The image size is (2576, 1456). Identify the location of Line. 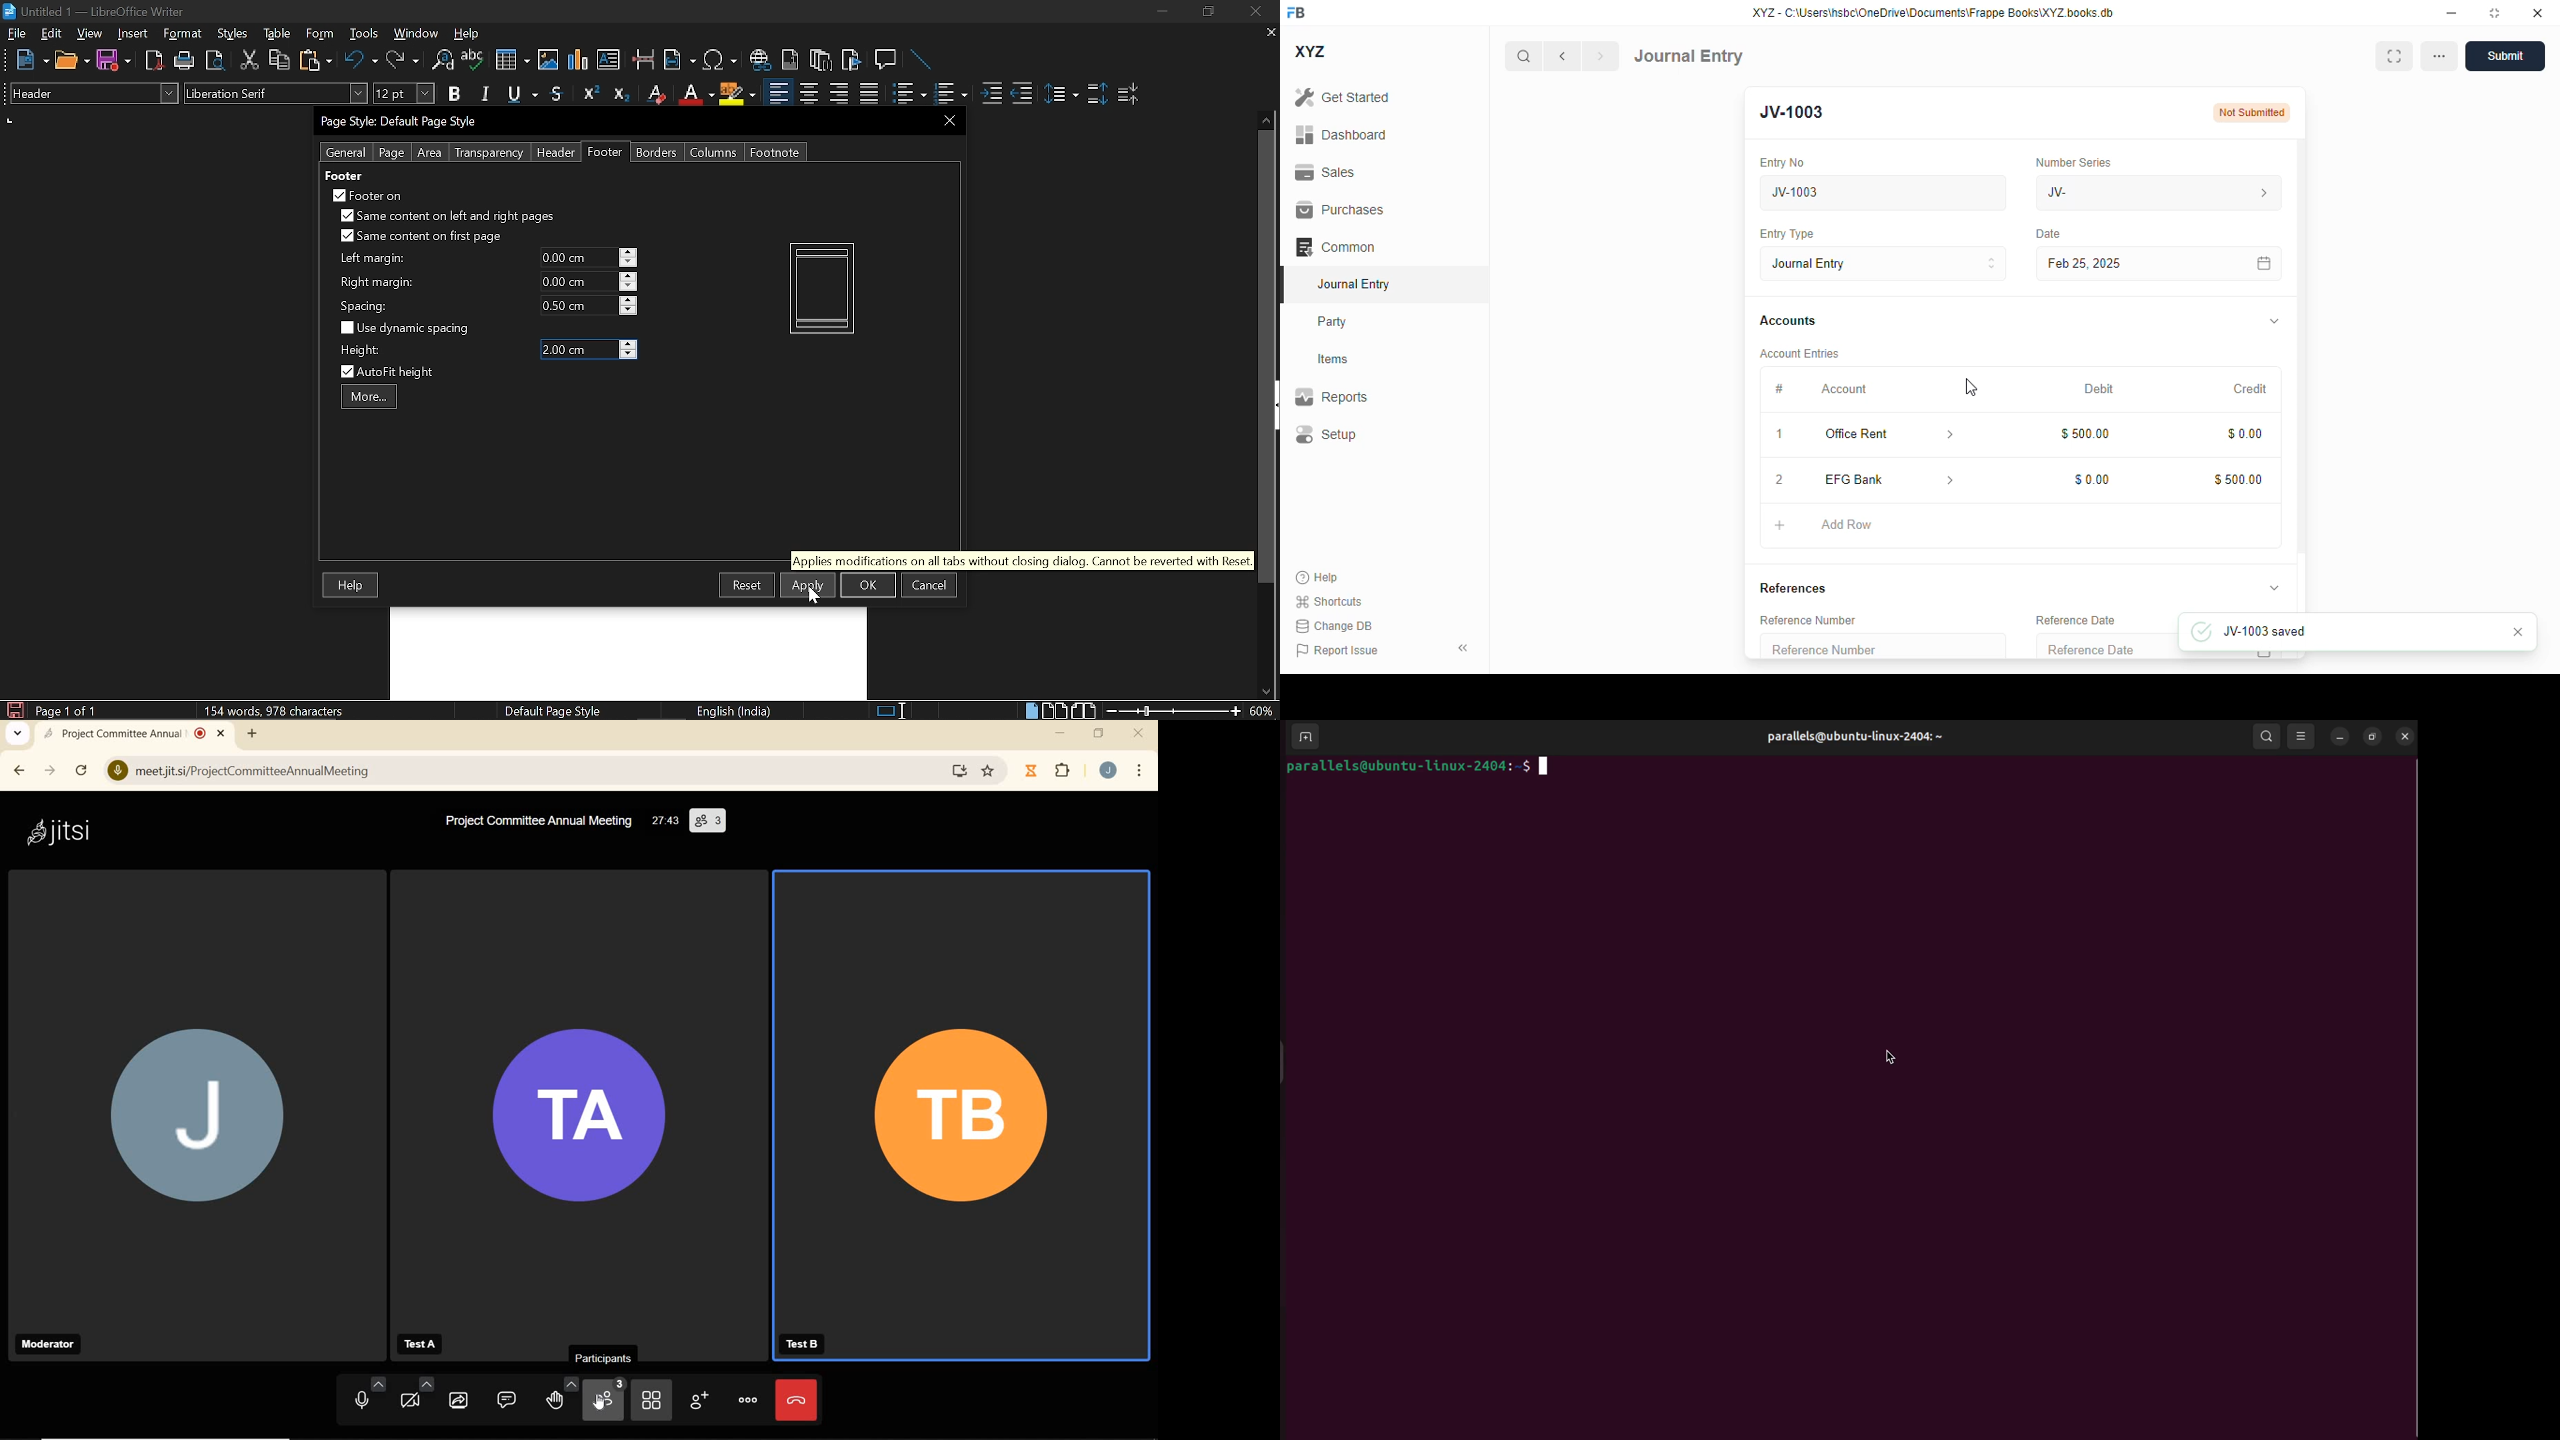
(922, 61).